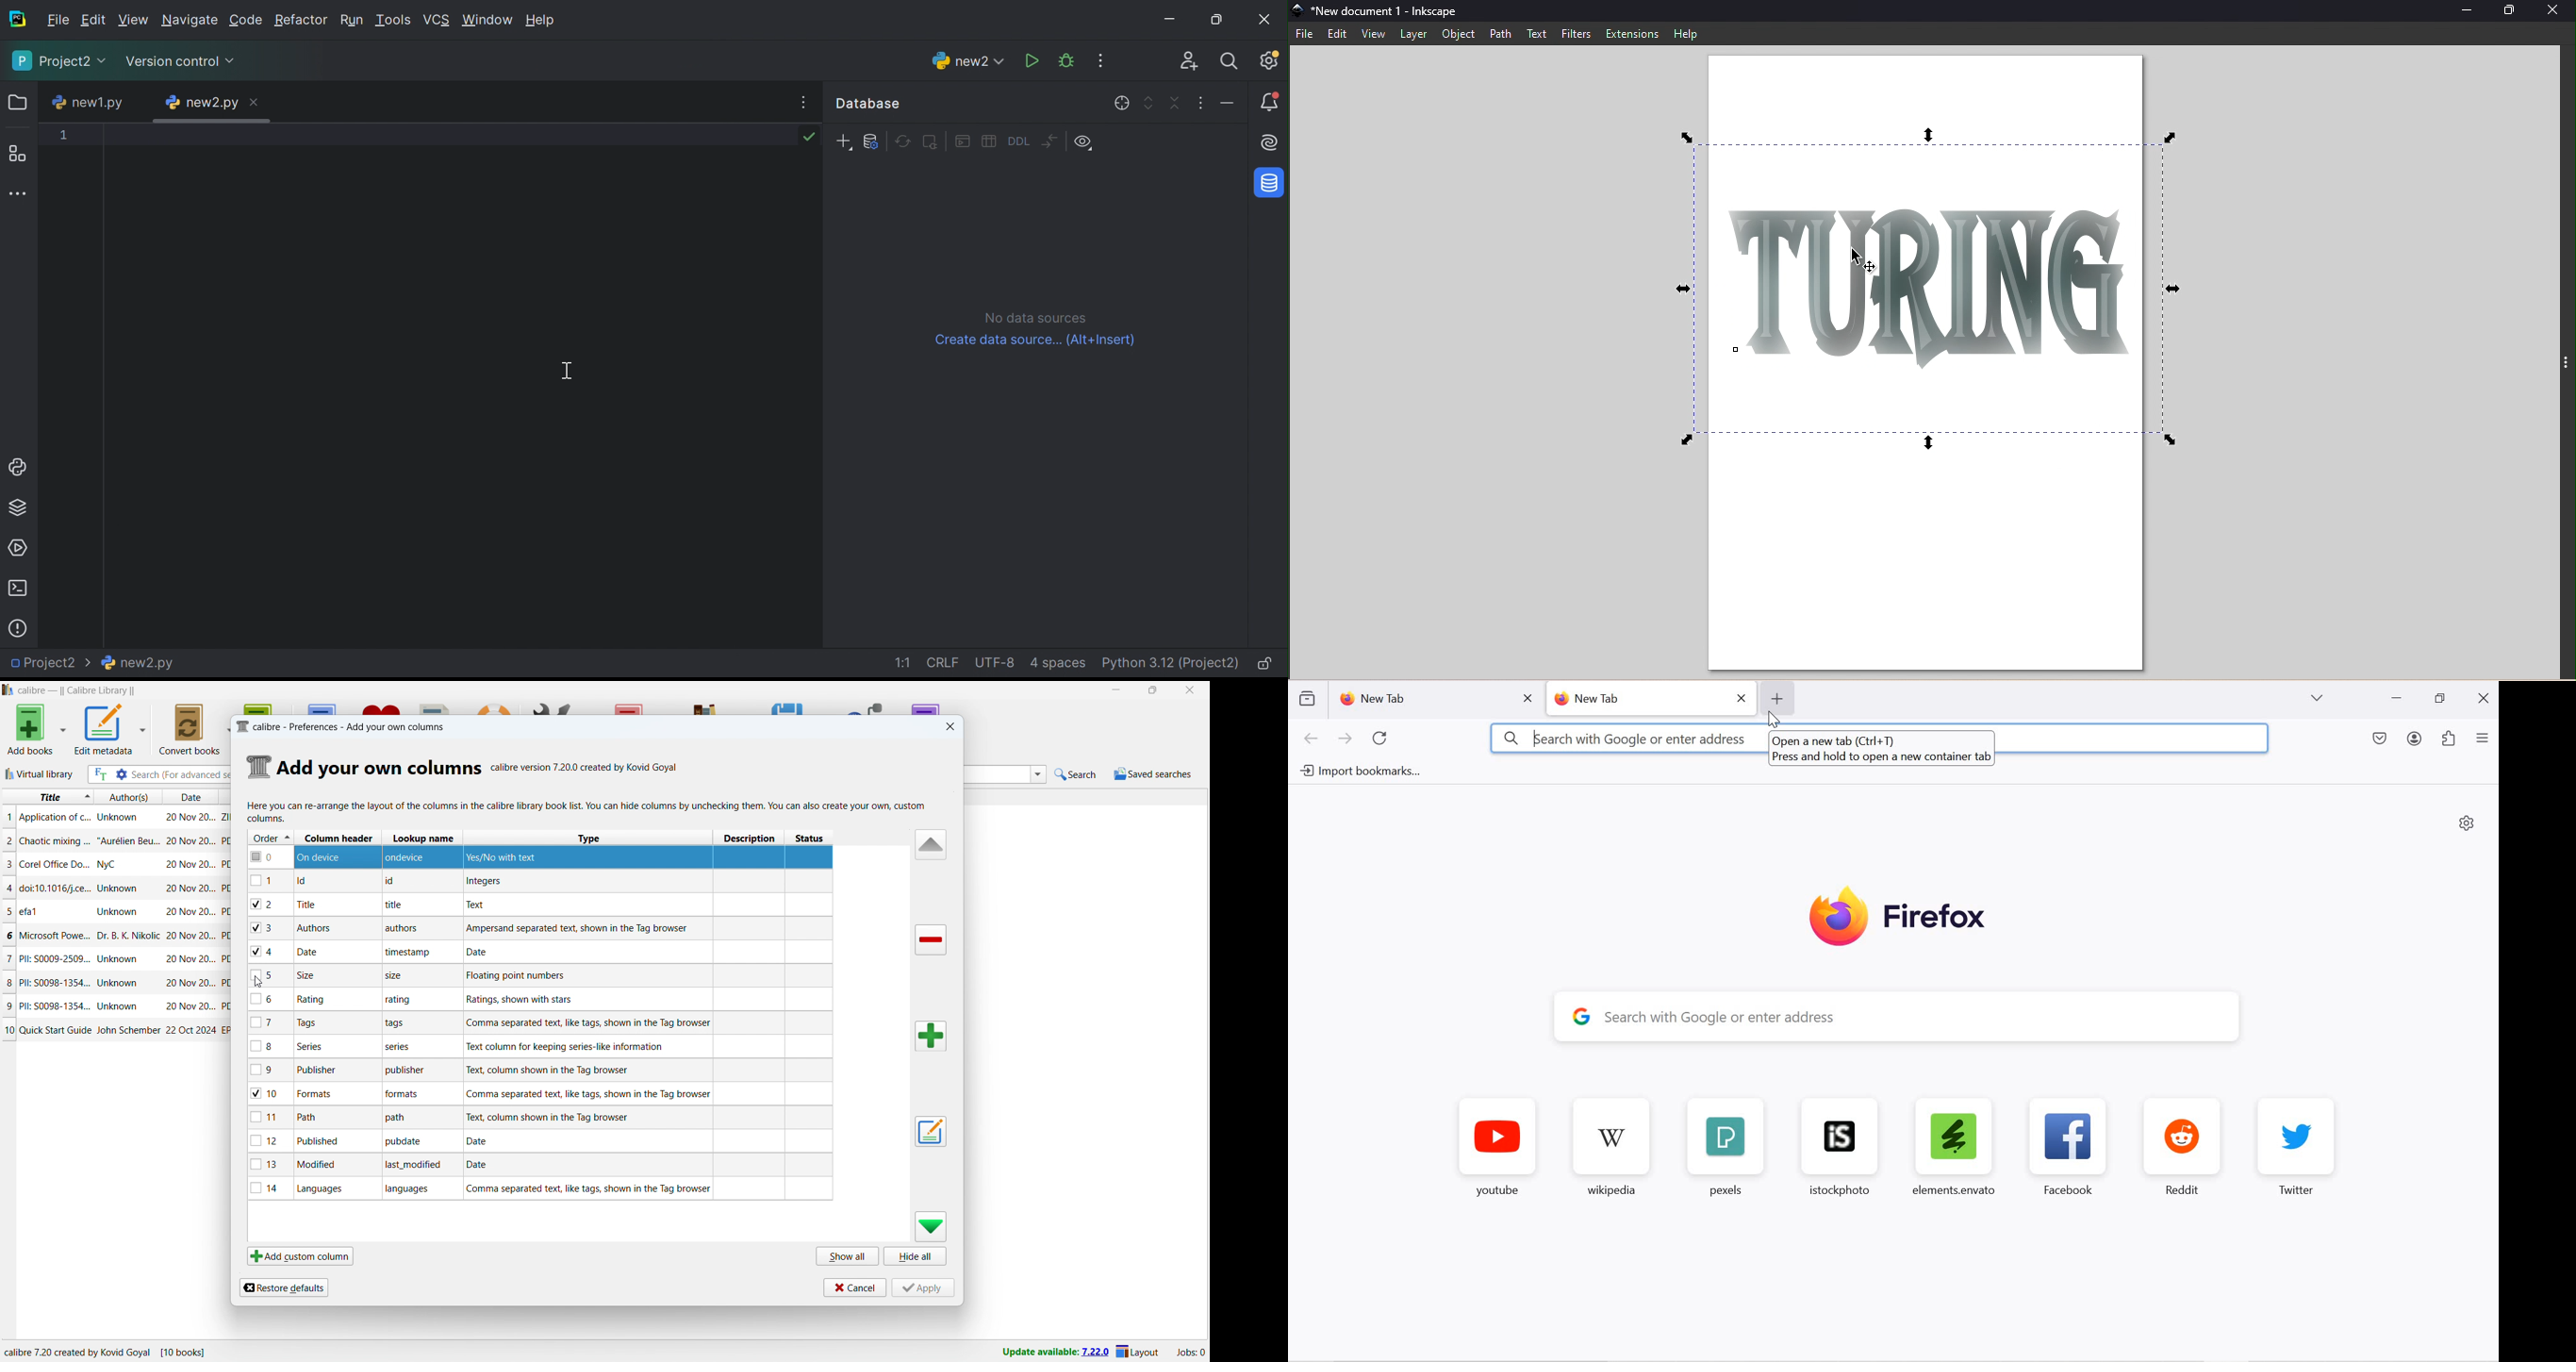 The height and width of the screenshot is (1372, 2576). Describe the element at coordinates (267, 1188) in the screenshot. I see `14` at that location.